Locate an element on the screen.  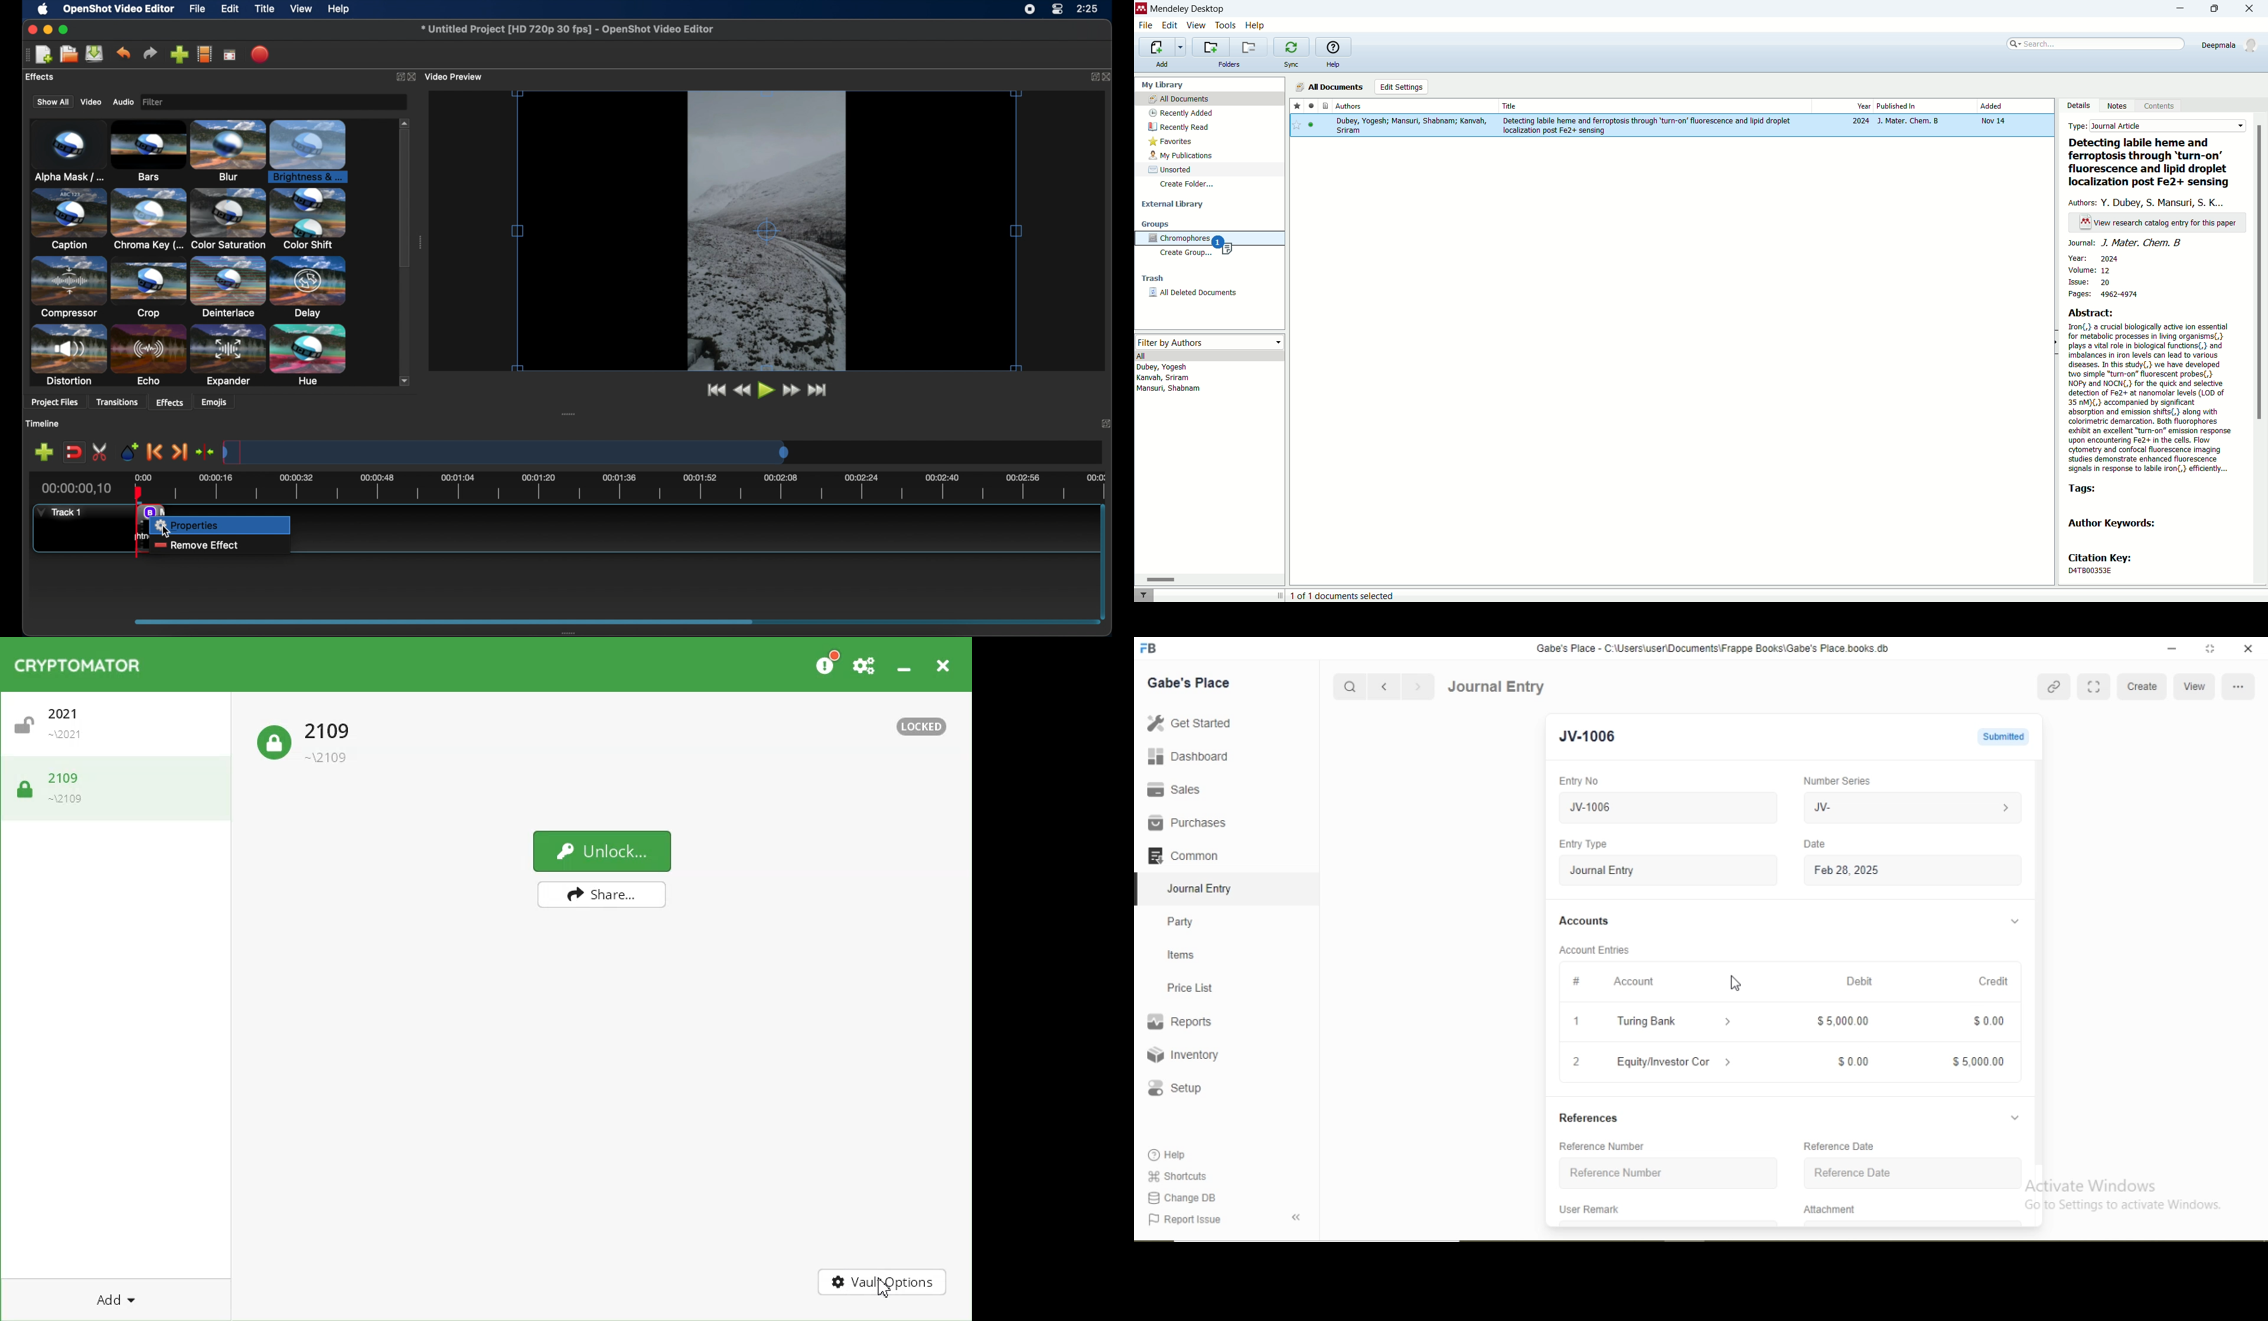
filter is located at coordinates (1145, 595).